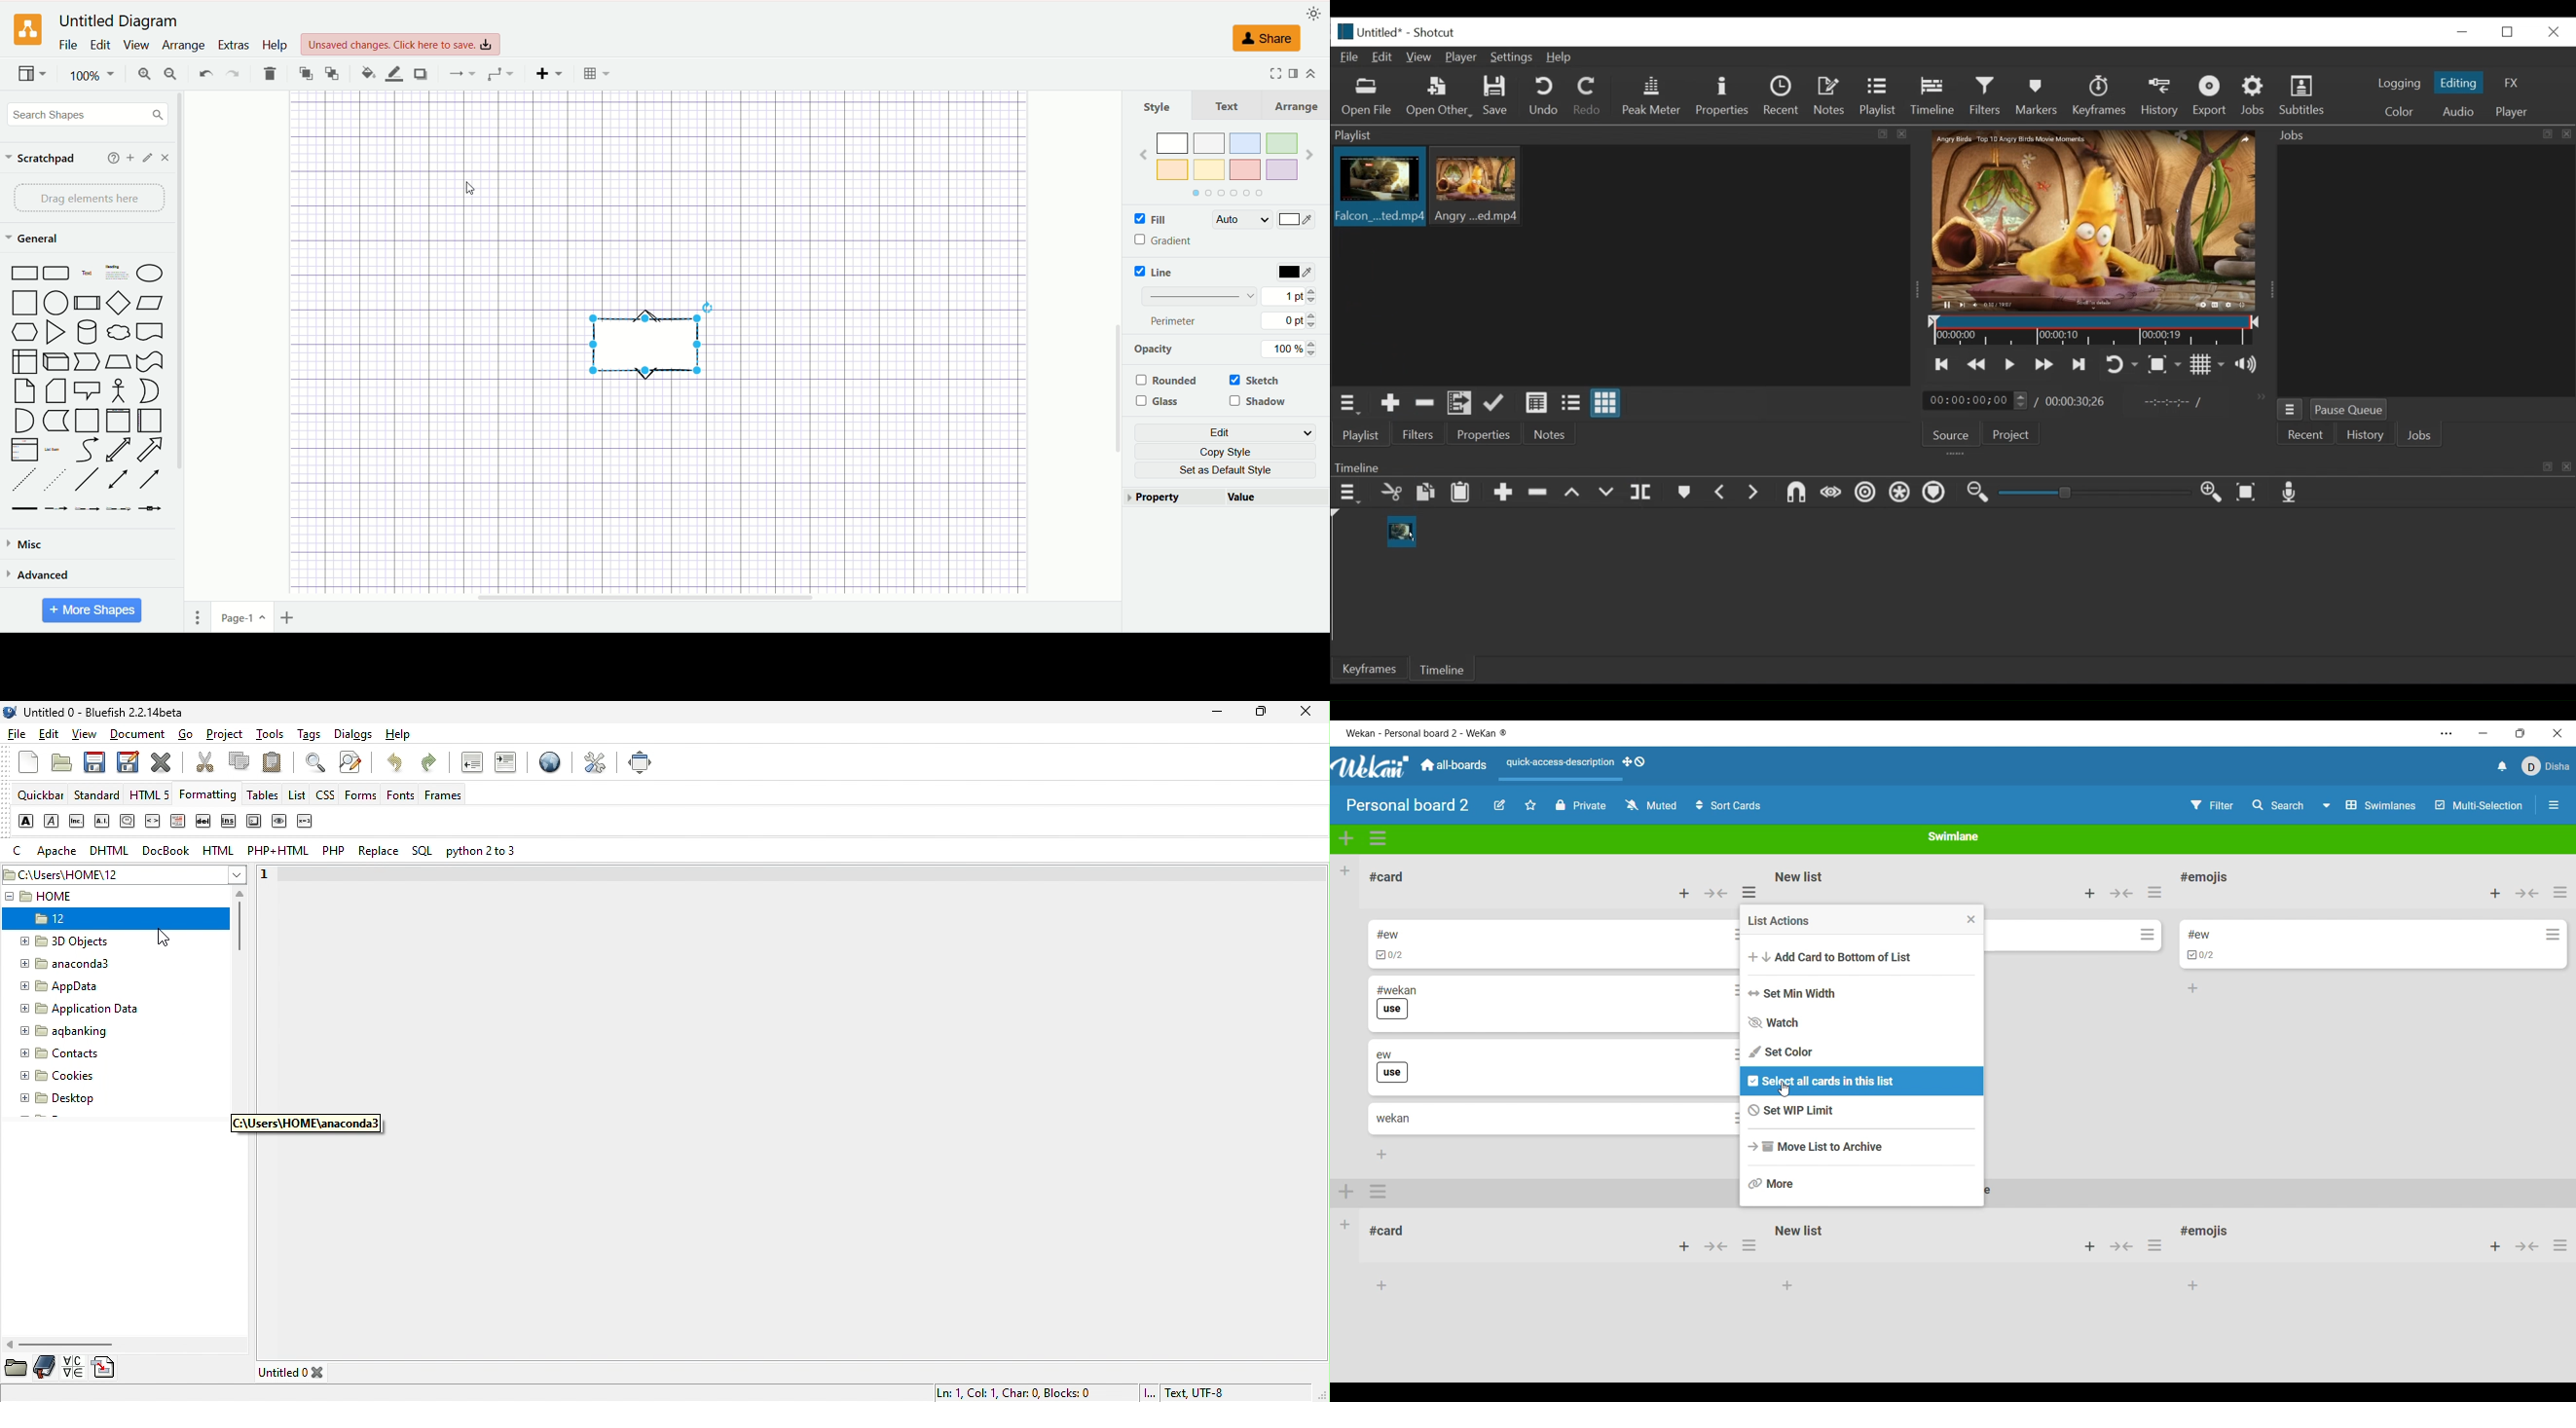 The height and width of the screenshot is (1428, 2576). I want to click on lift, so click(1574, 494).